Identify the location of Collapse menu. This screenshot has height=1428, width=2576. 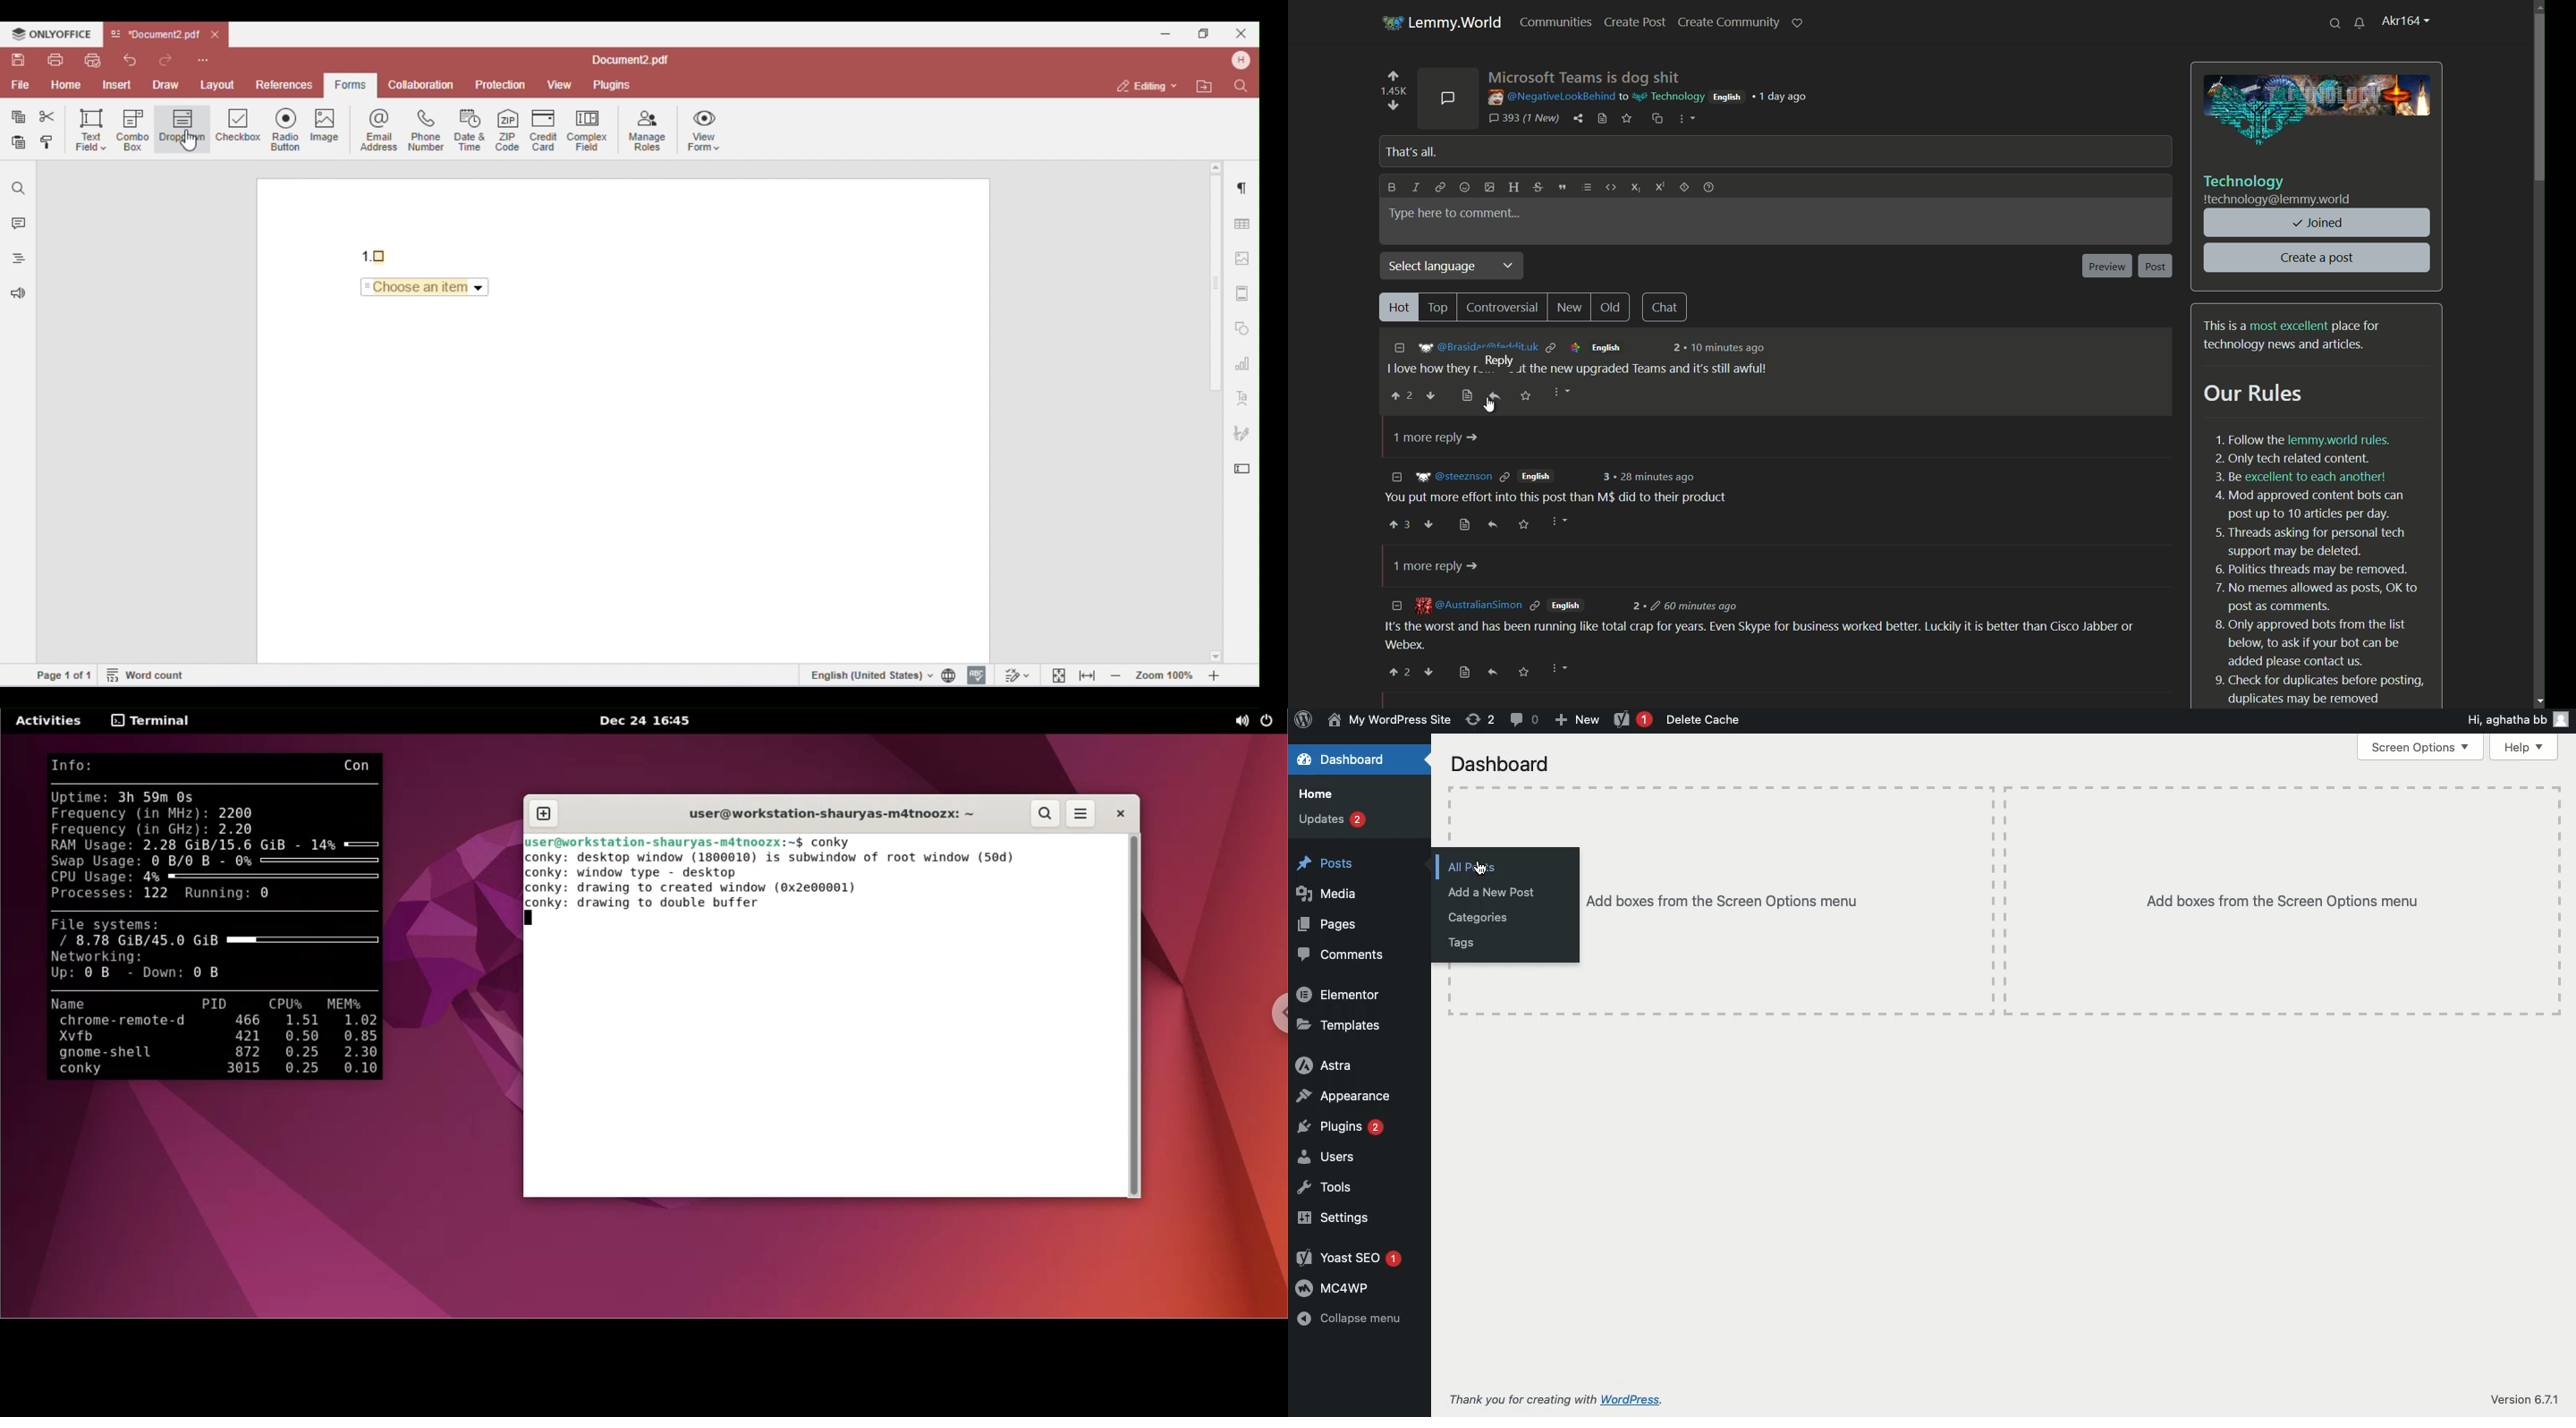
(1352, 1319).